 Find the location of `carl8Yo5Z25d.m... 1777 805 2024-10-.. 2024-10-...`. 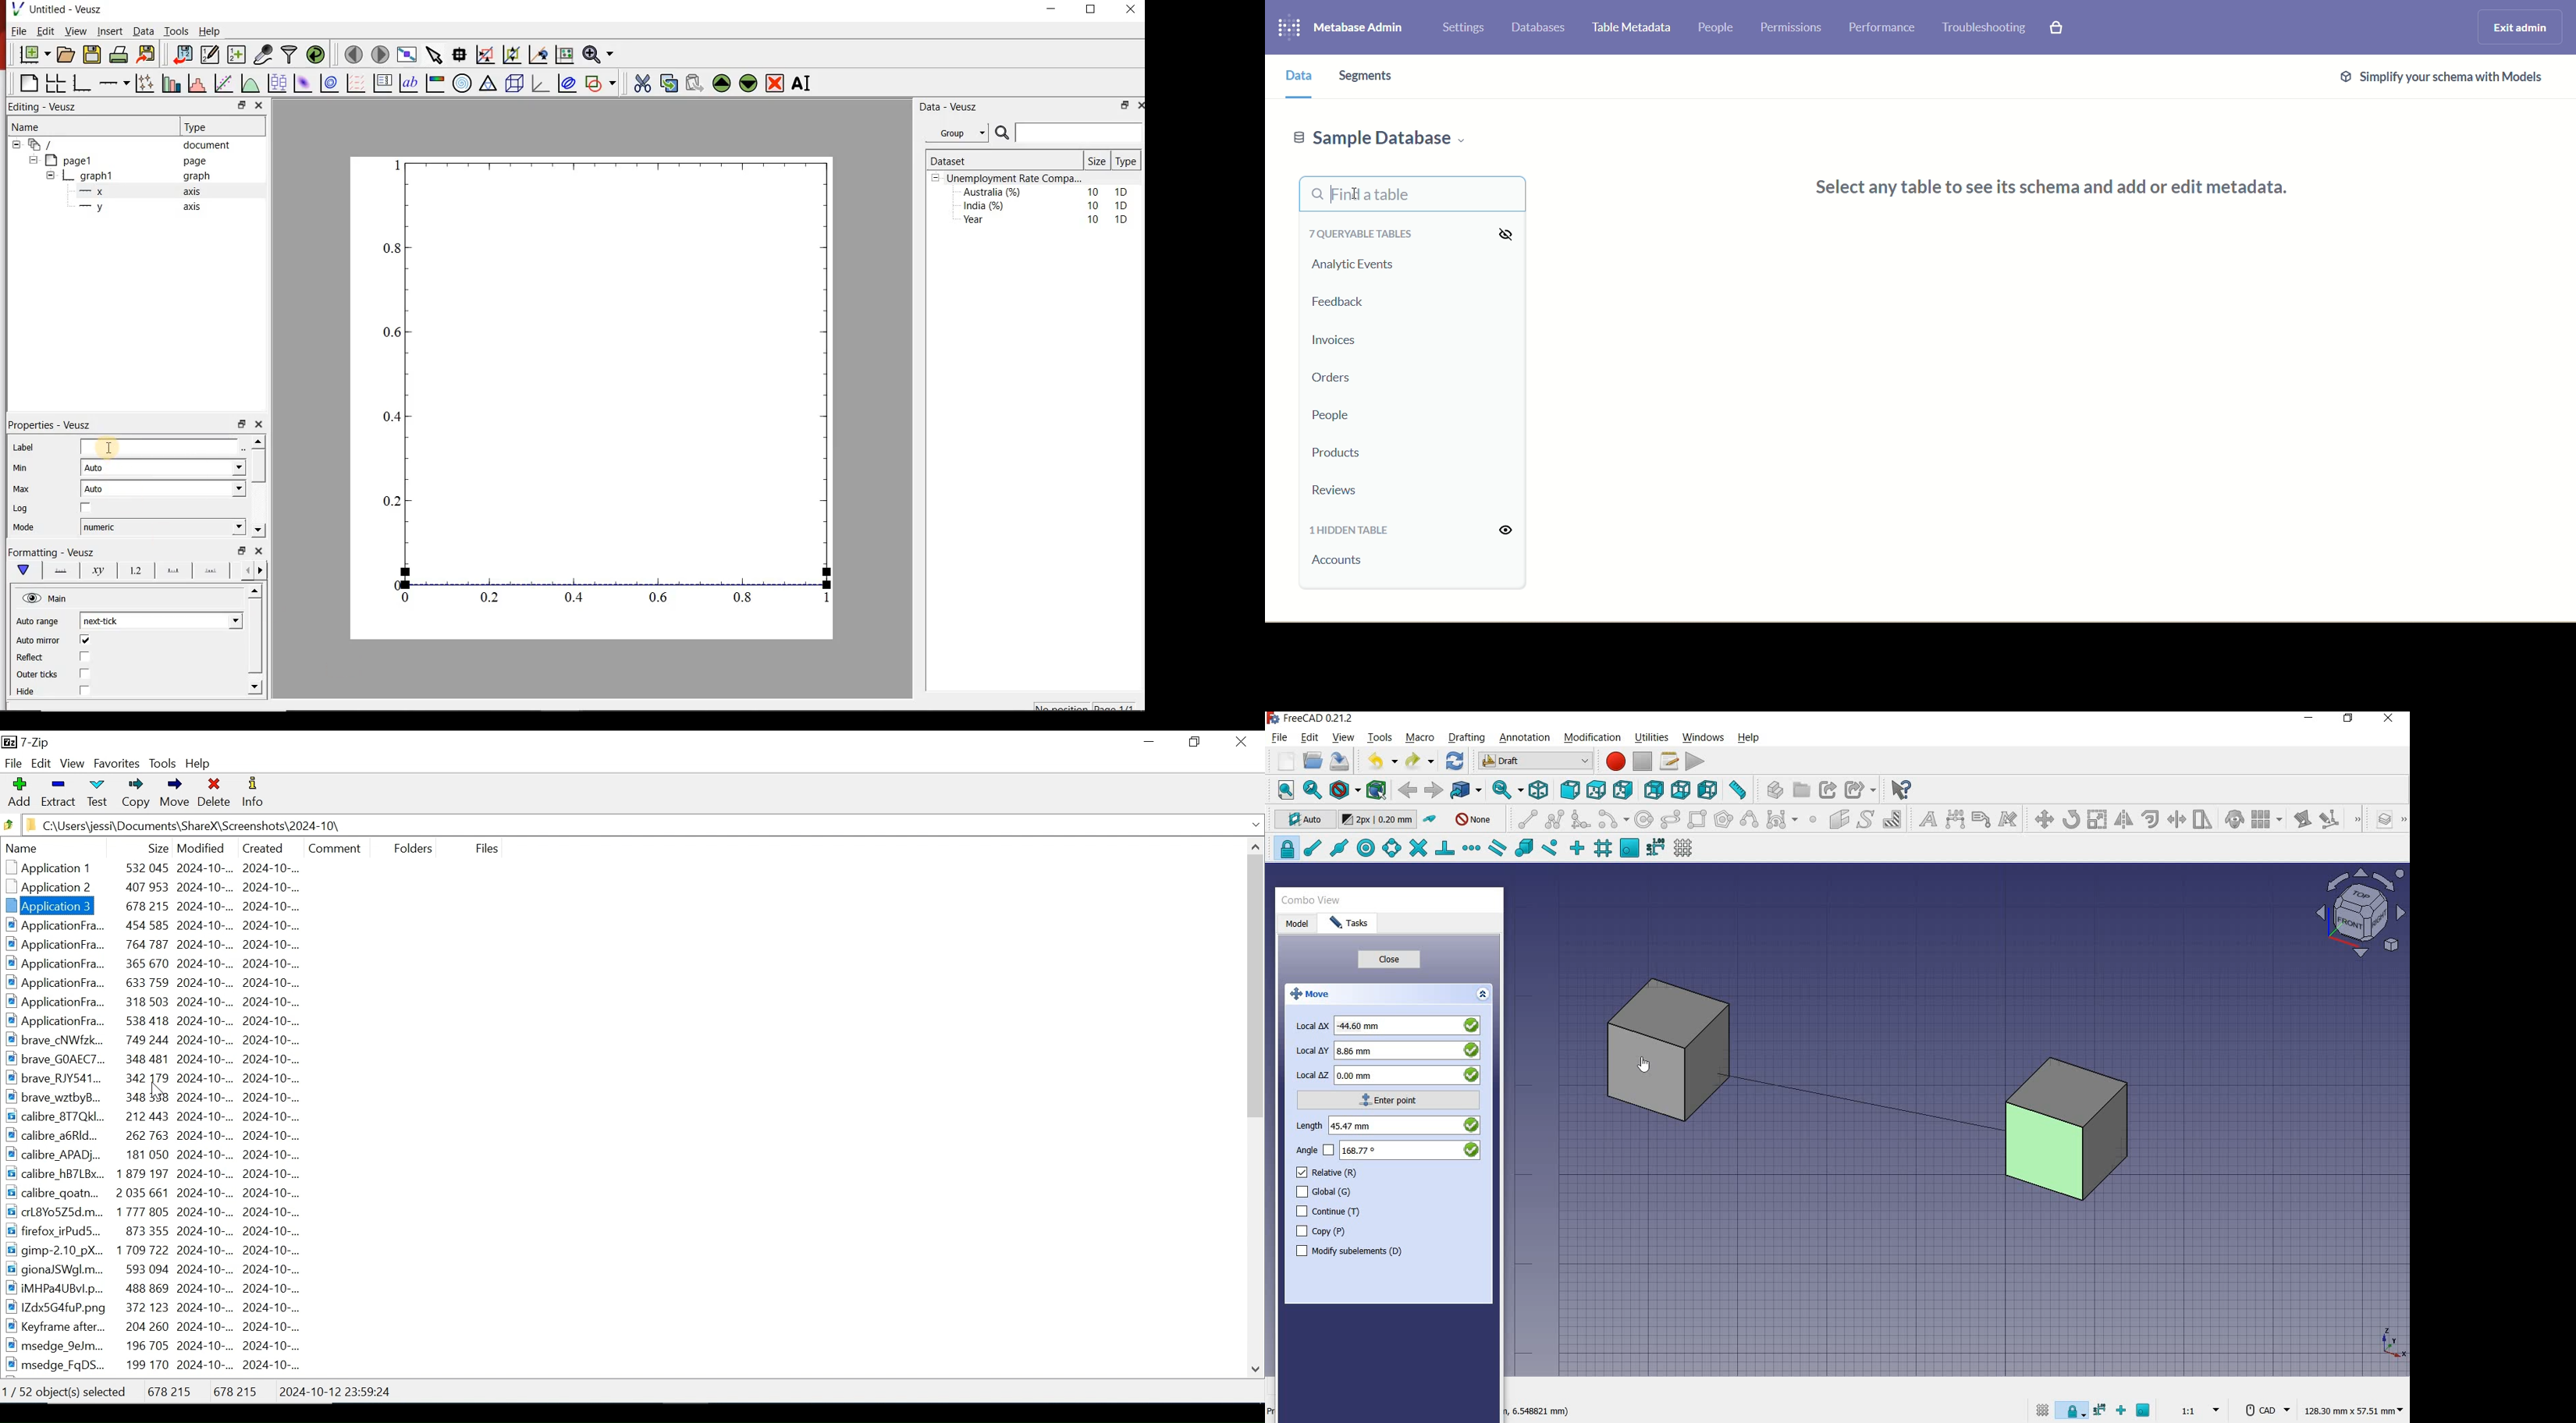

carl8Yo5Z25d.m... 1777 805 2024-10-.. 2024-10-... is located at coordinates (163, 1211).